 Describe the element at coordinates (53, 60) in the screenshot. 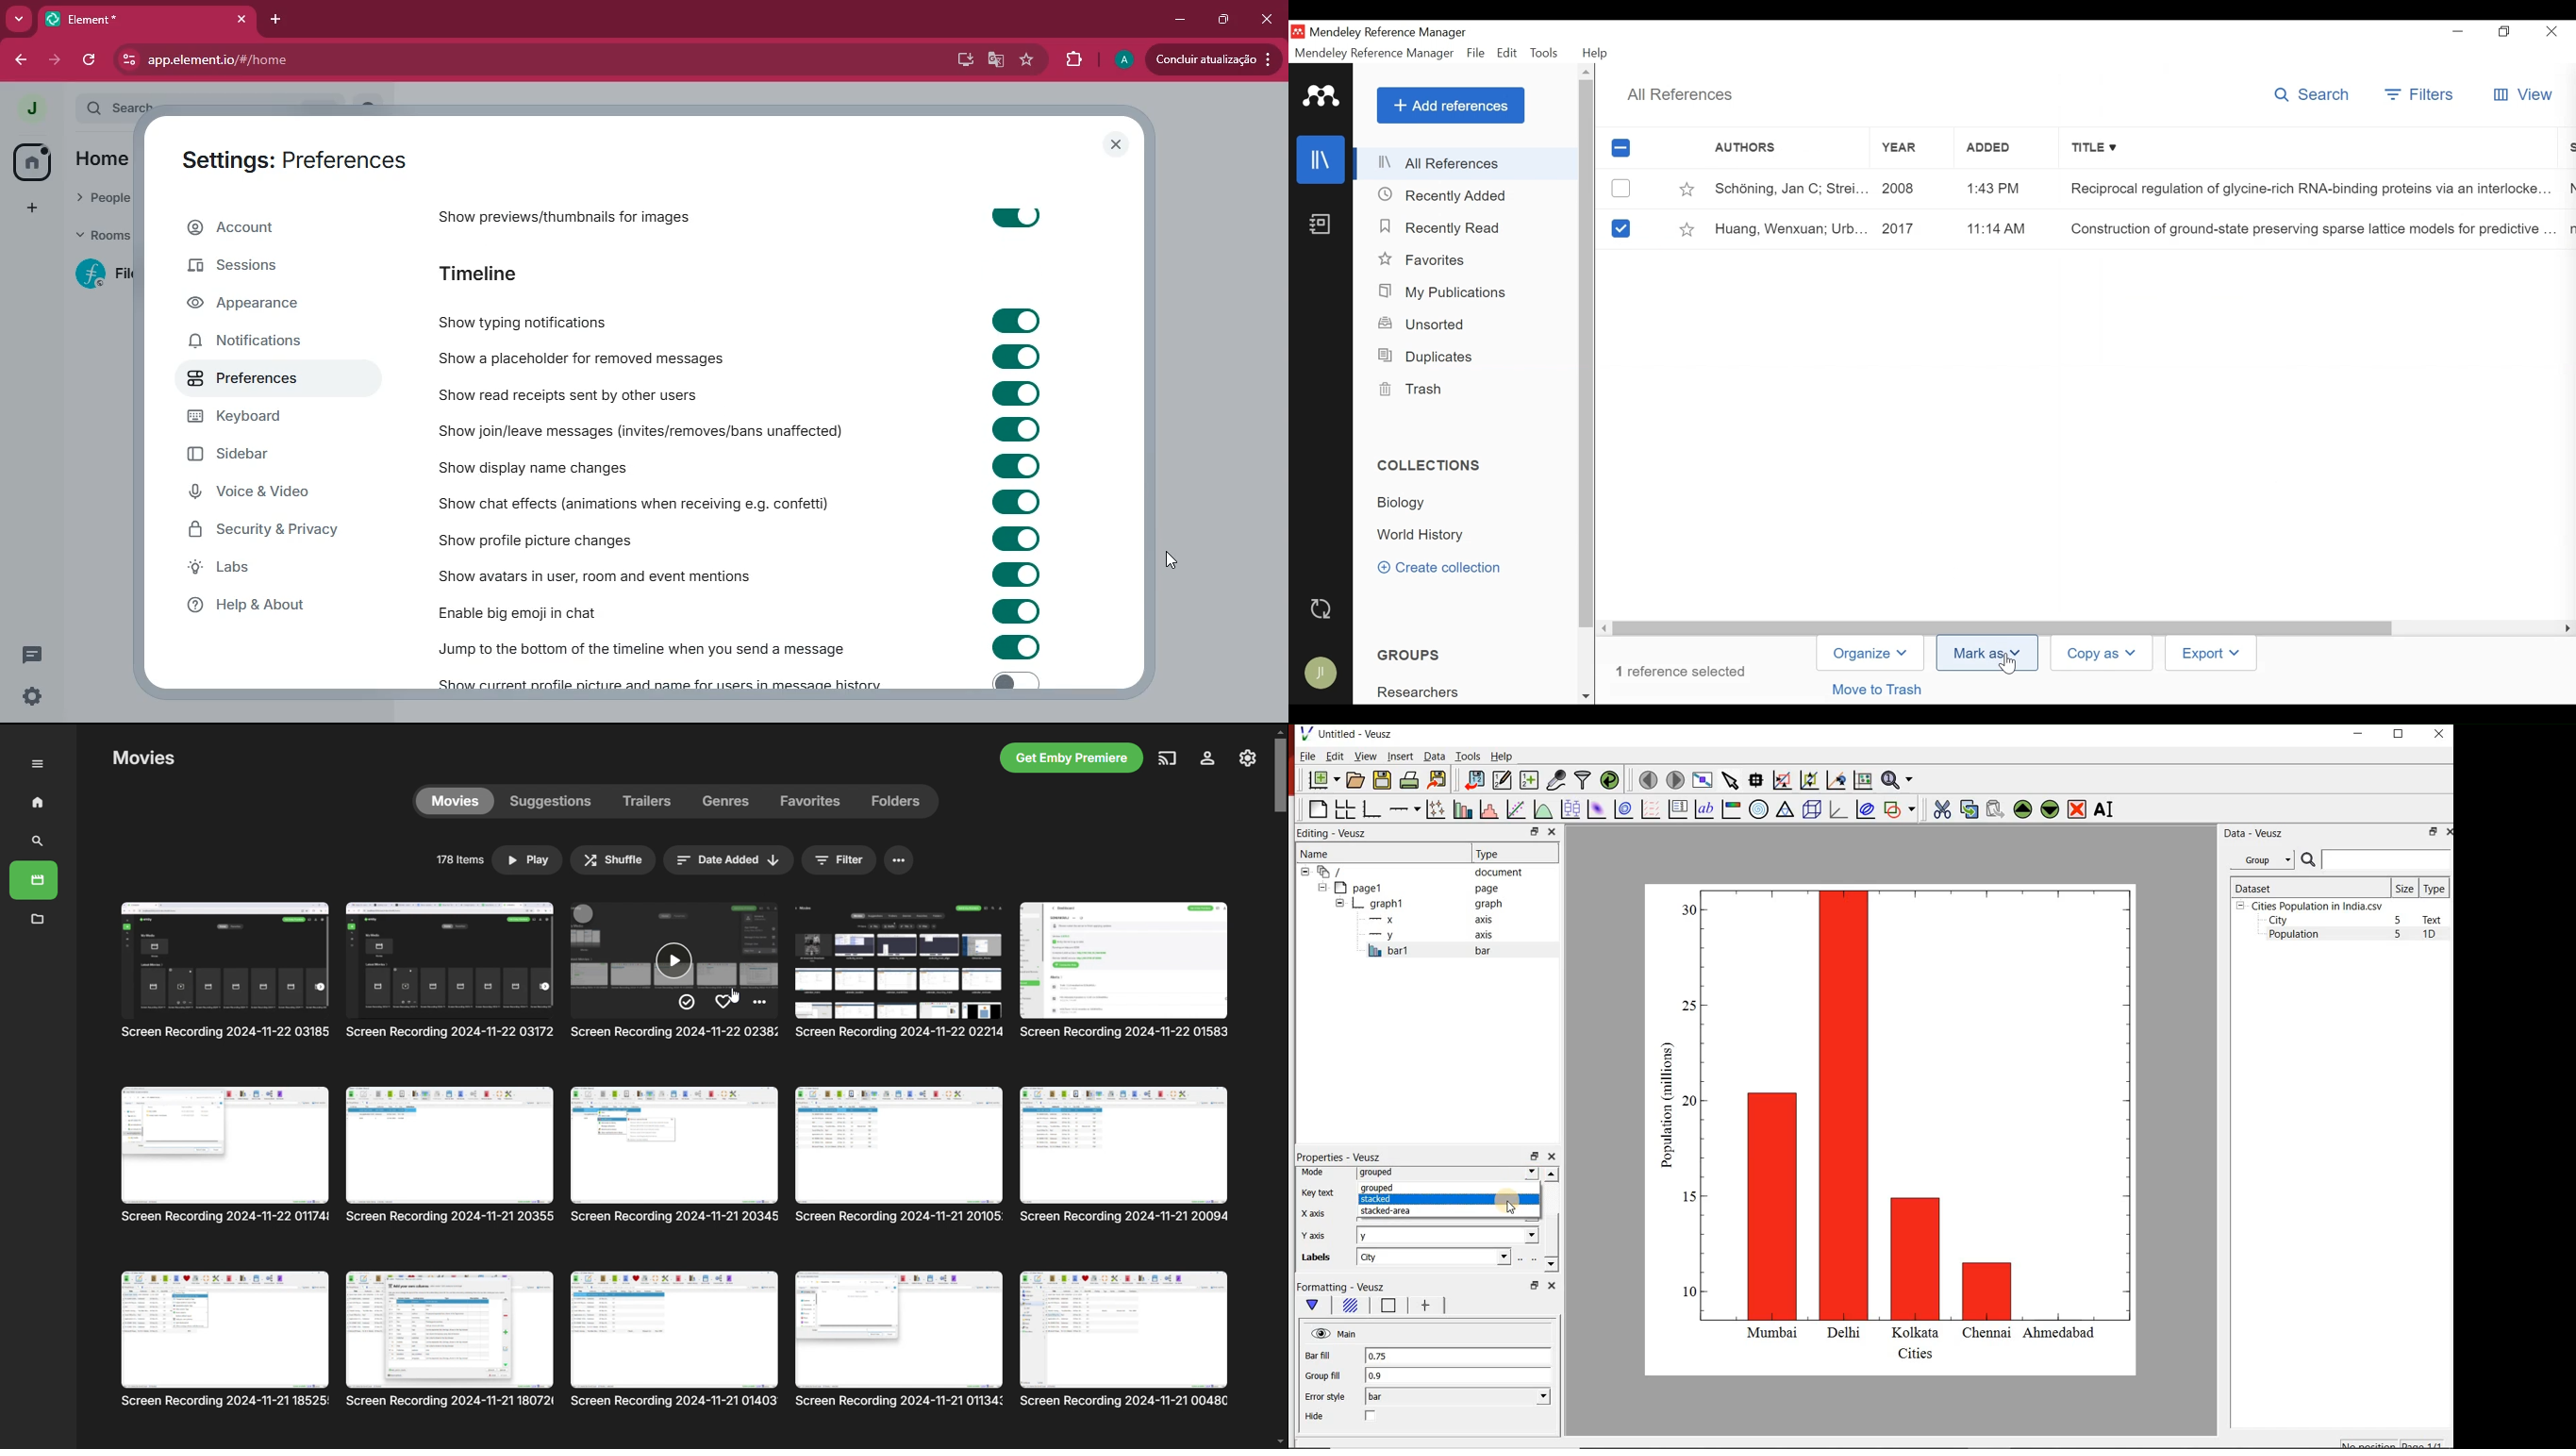

I see `forward` at that location.